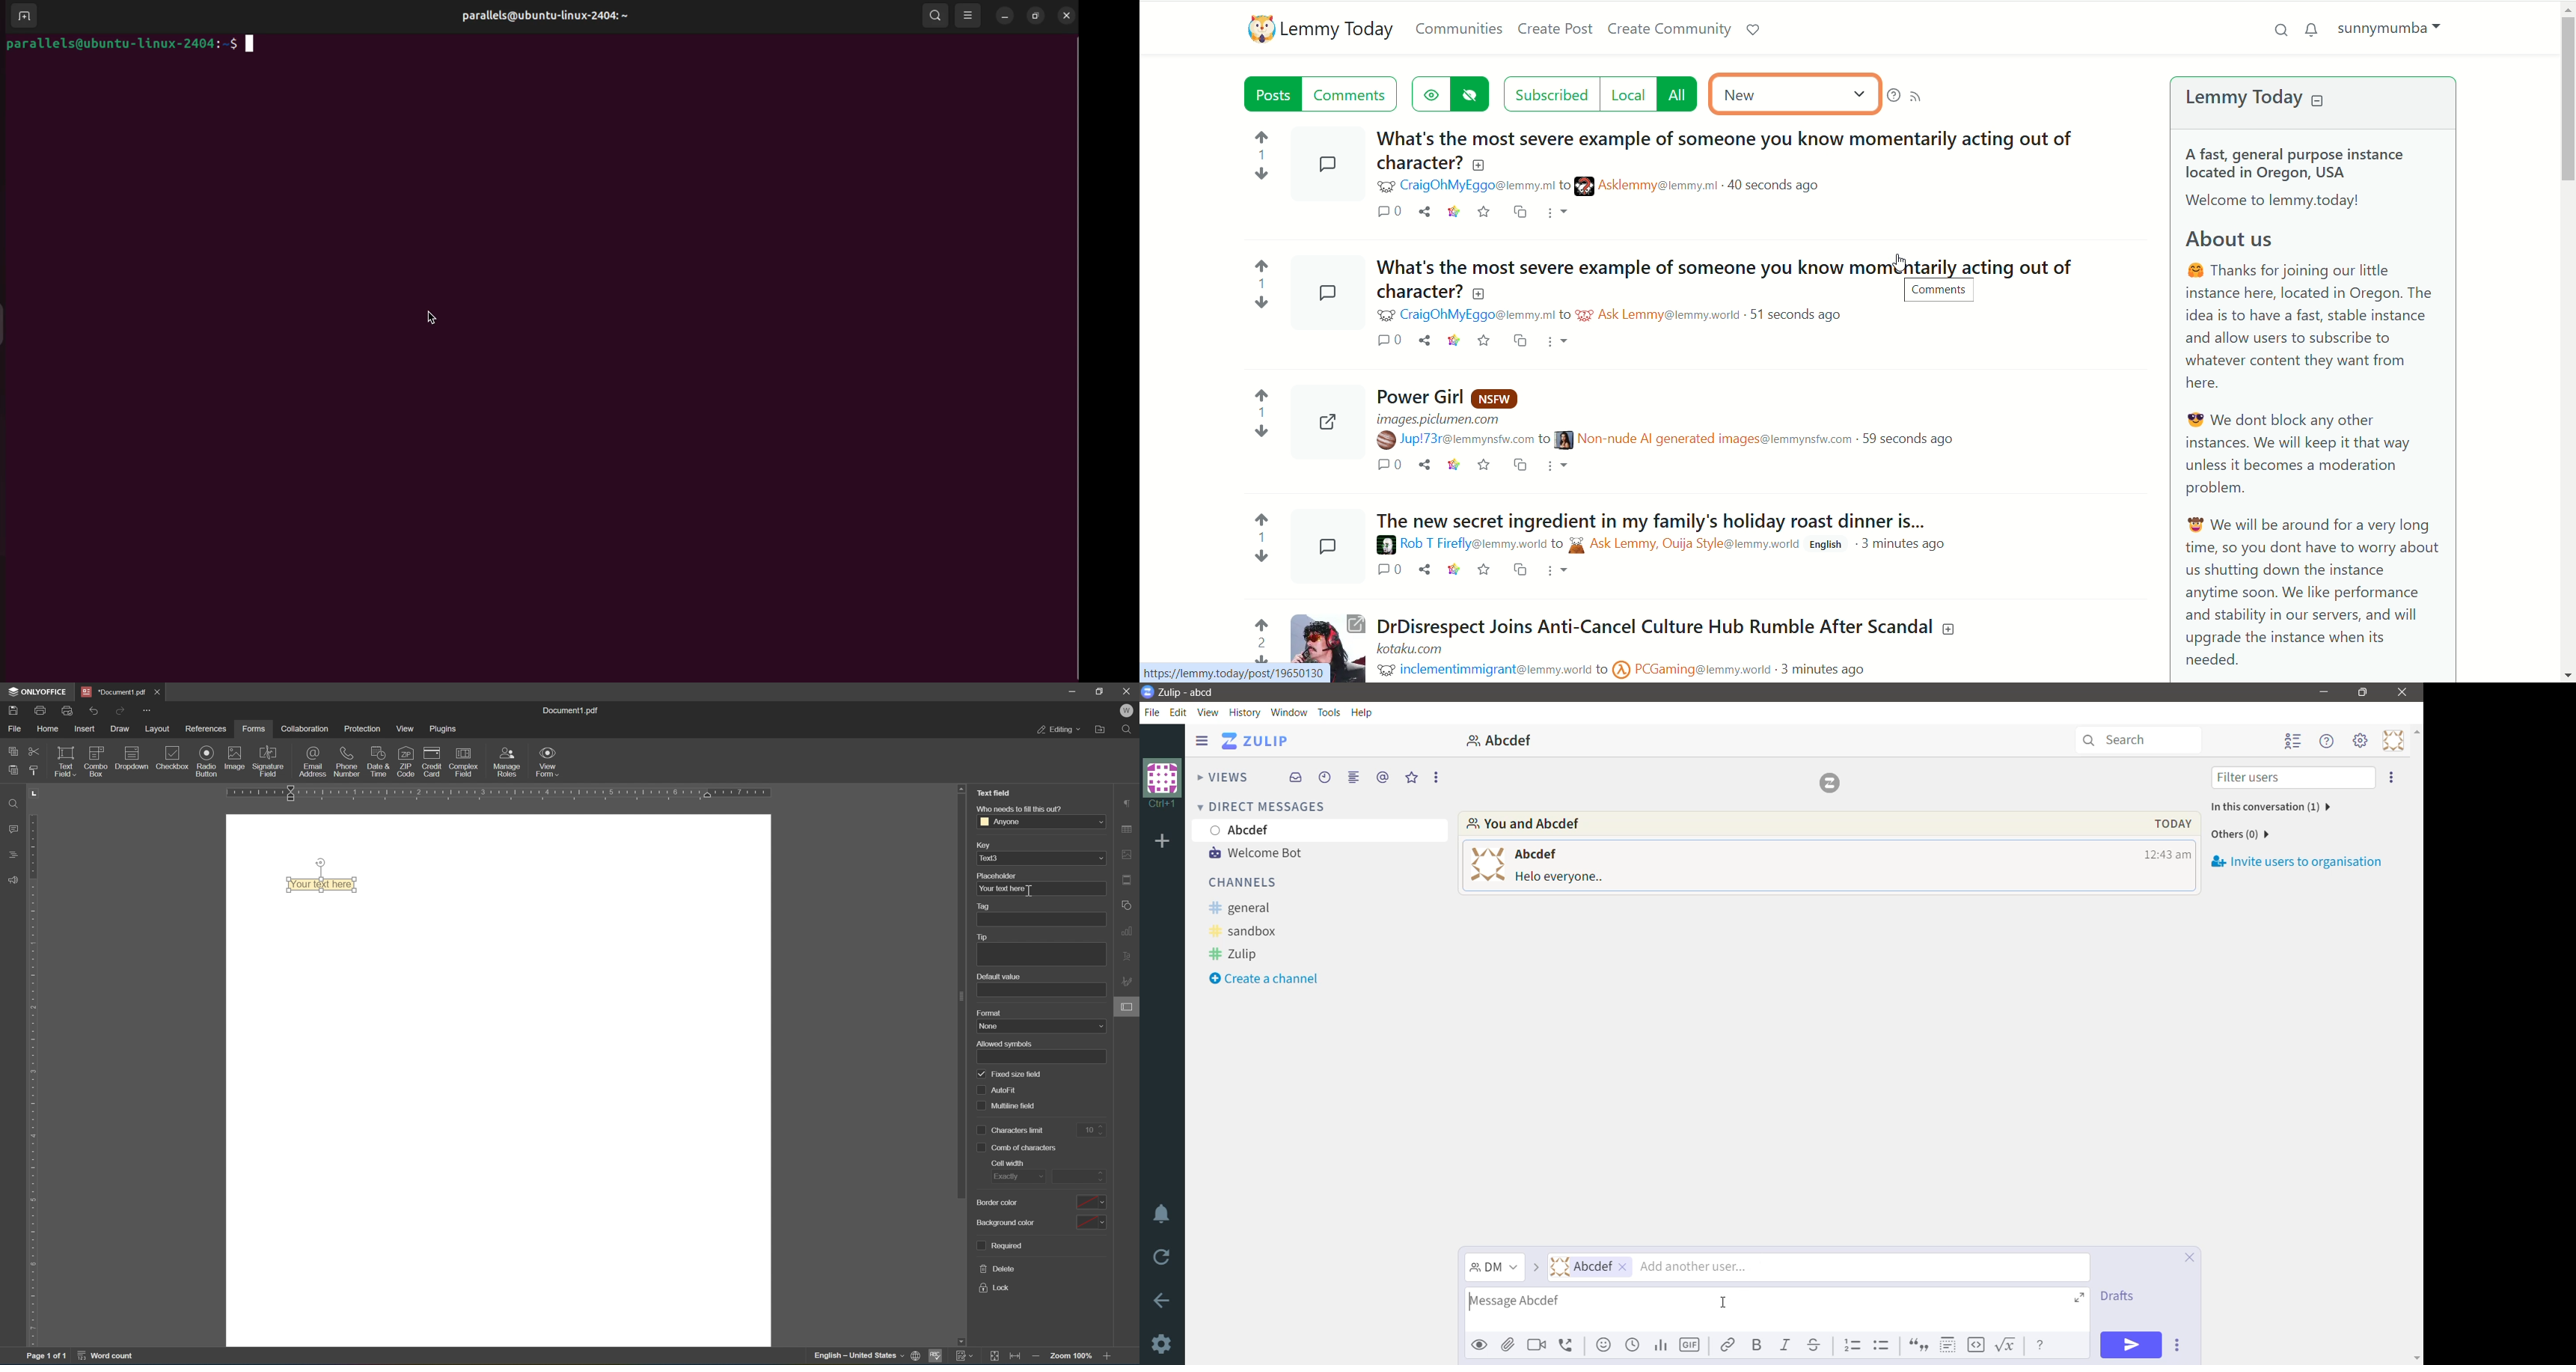  I want to click on required, so click(1002, 1246).